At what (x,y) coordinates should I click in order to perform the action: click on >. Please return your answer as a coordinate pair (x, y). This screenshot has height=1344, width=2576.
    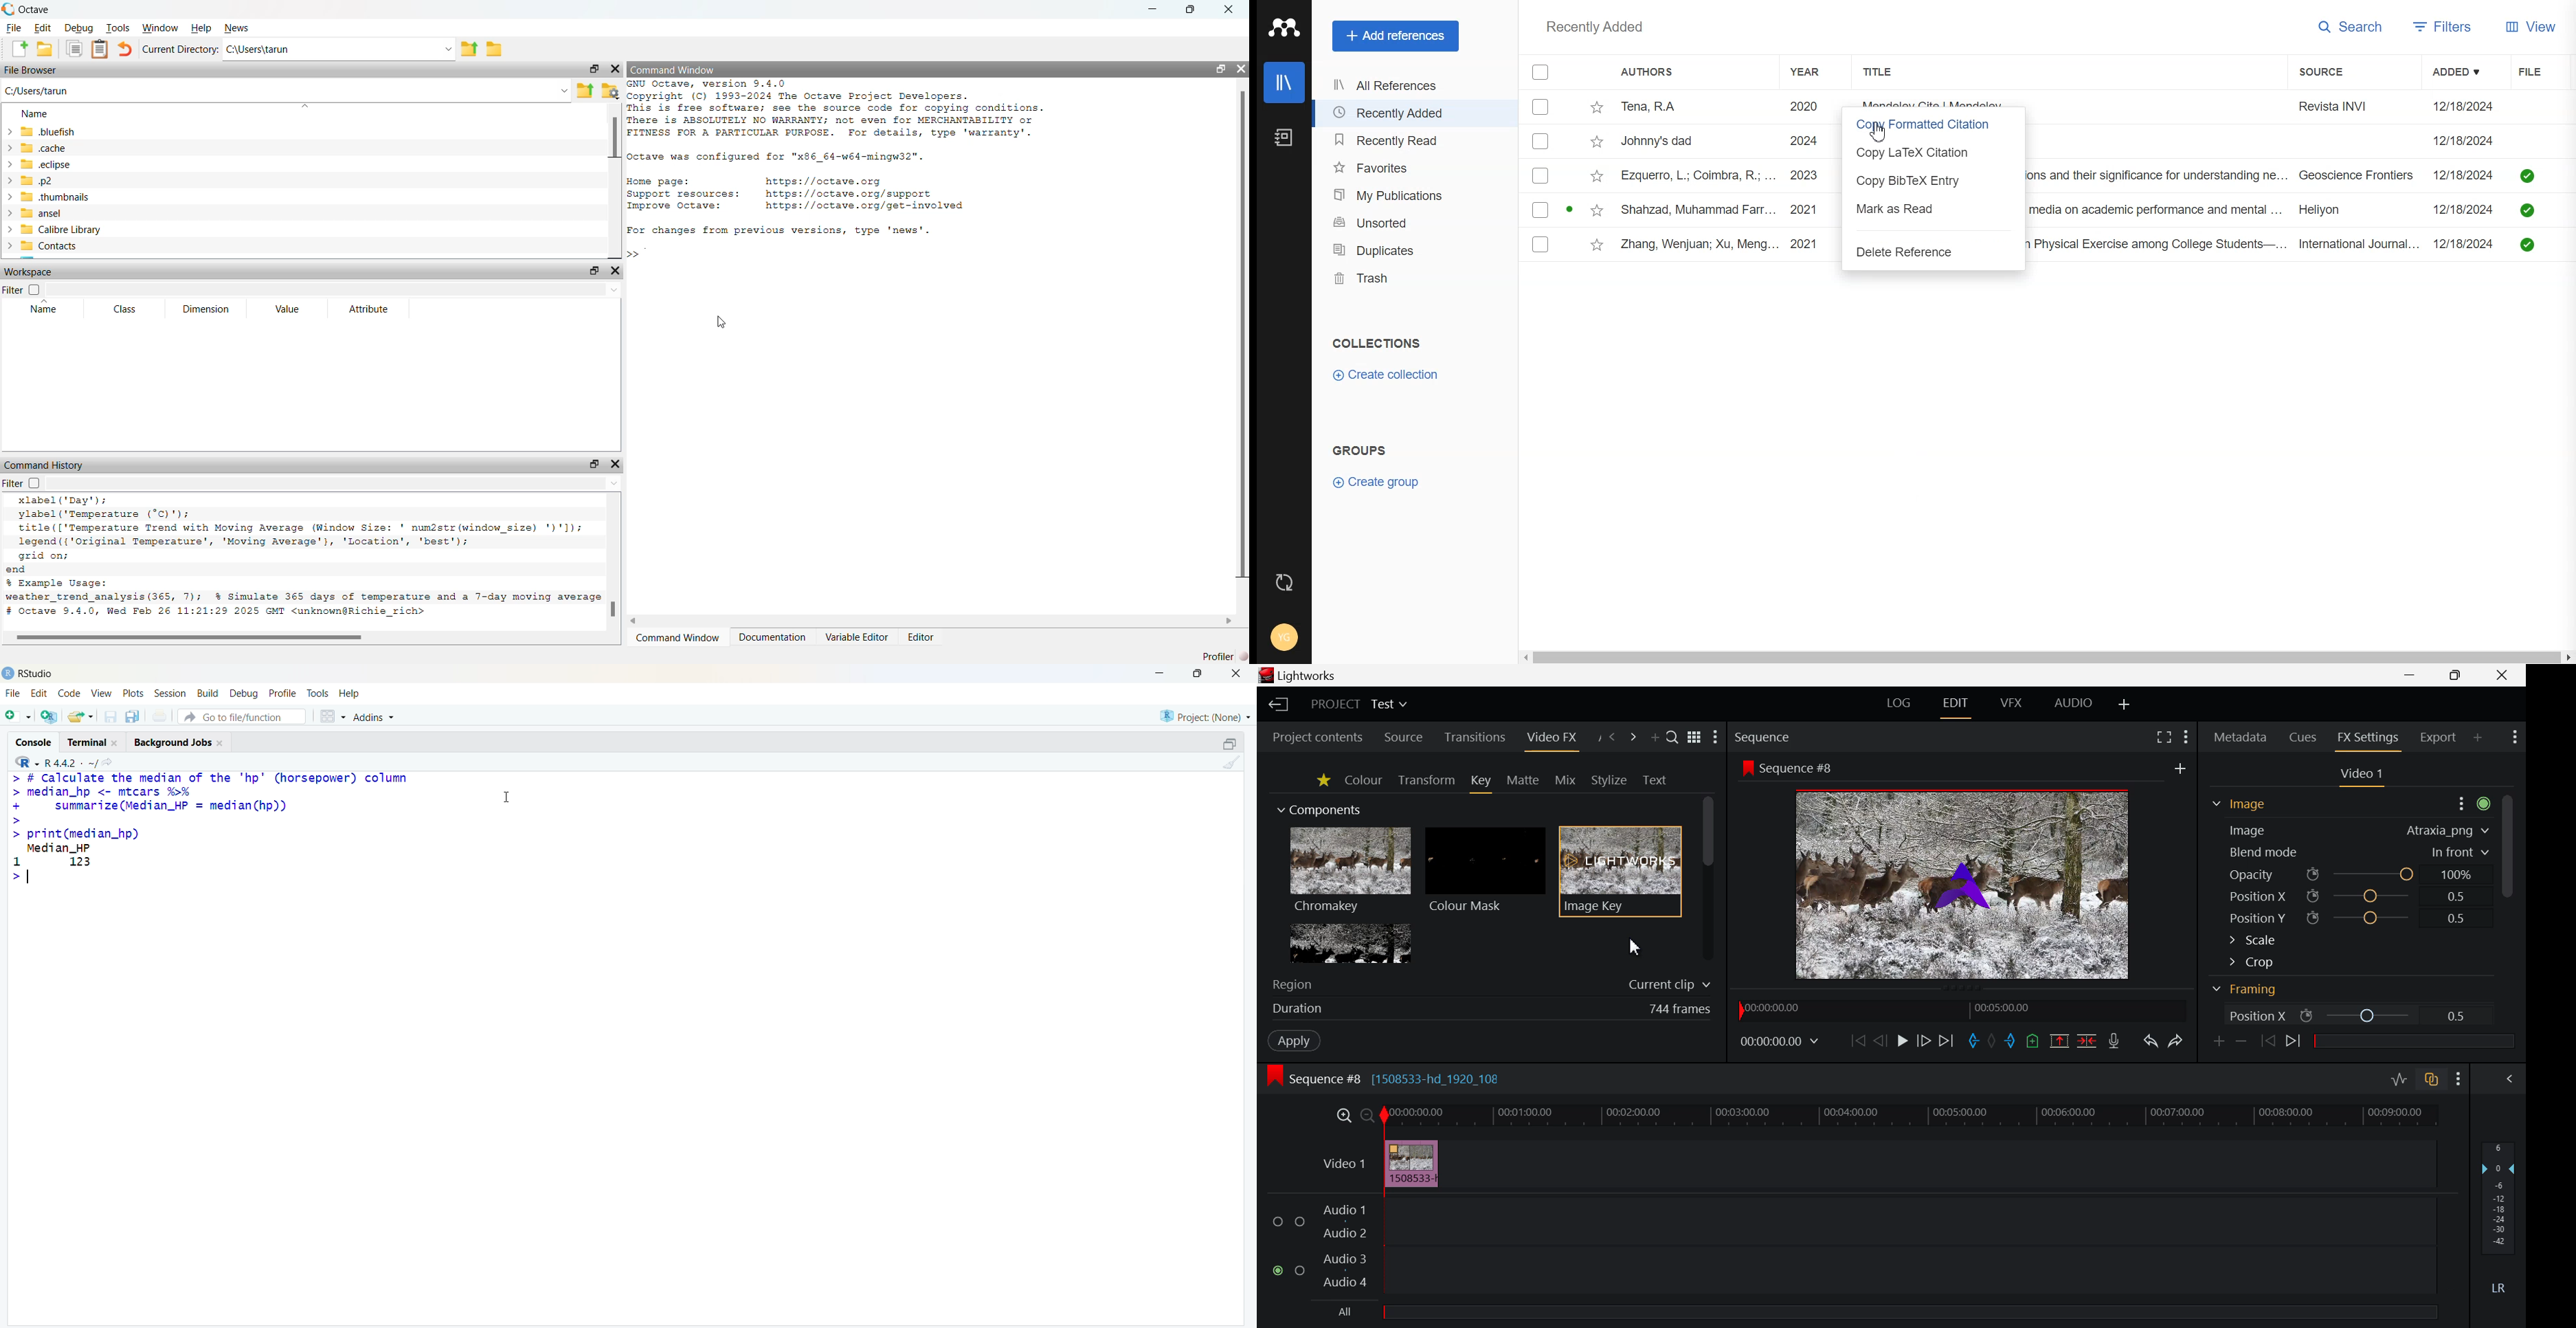
    Looking at the image, I should click on (16, 875).